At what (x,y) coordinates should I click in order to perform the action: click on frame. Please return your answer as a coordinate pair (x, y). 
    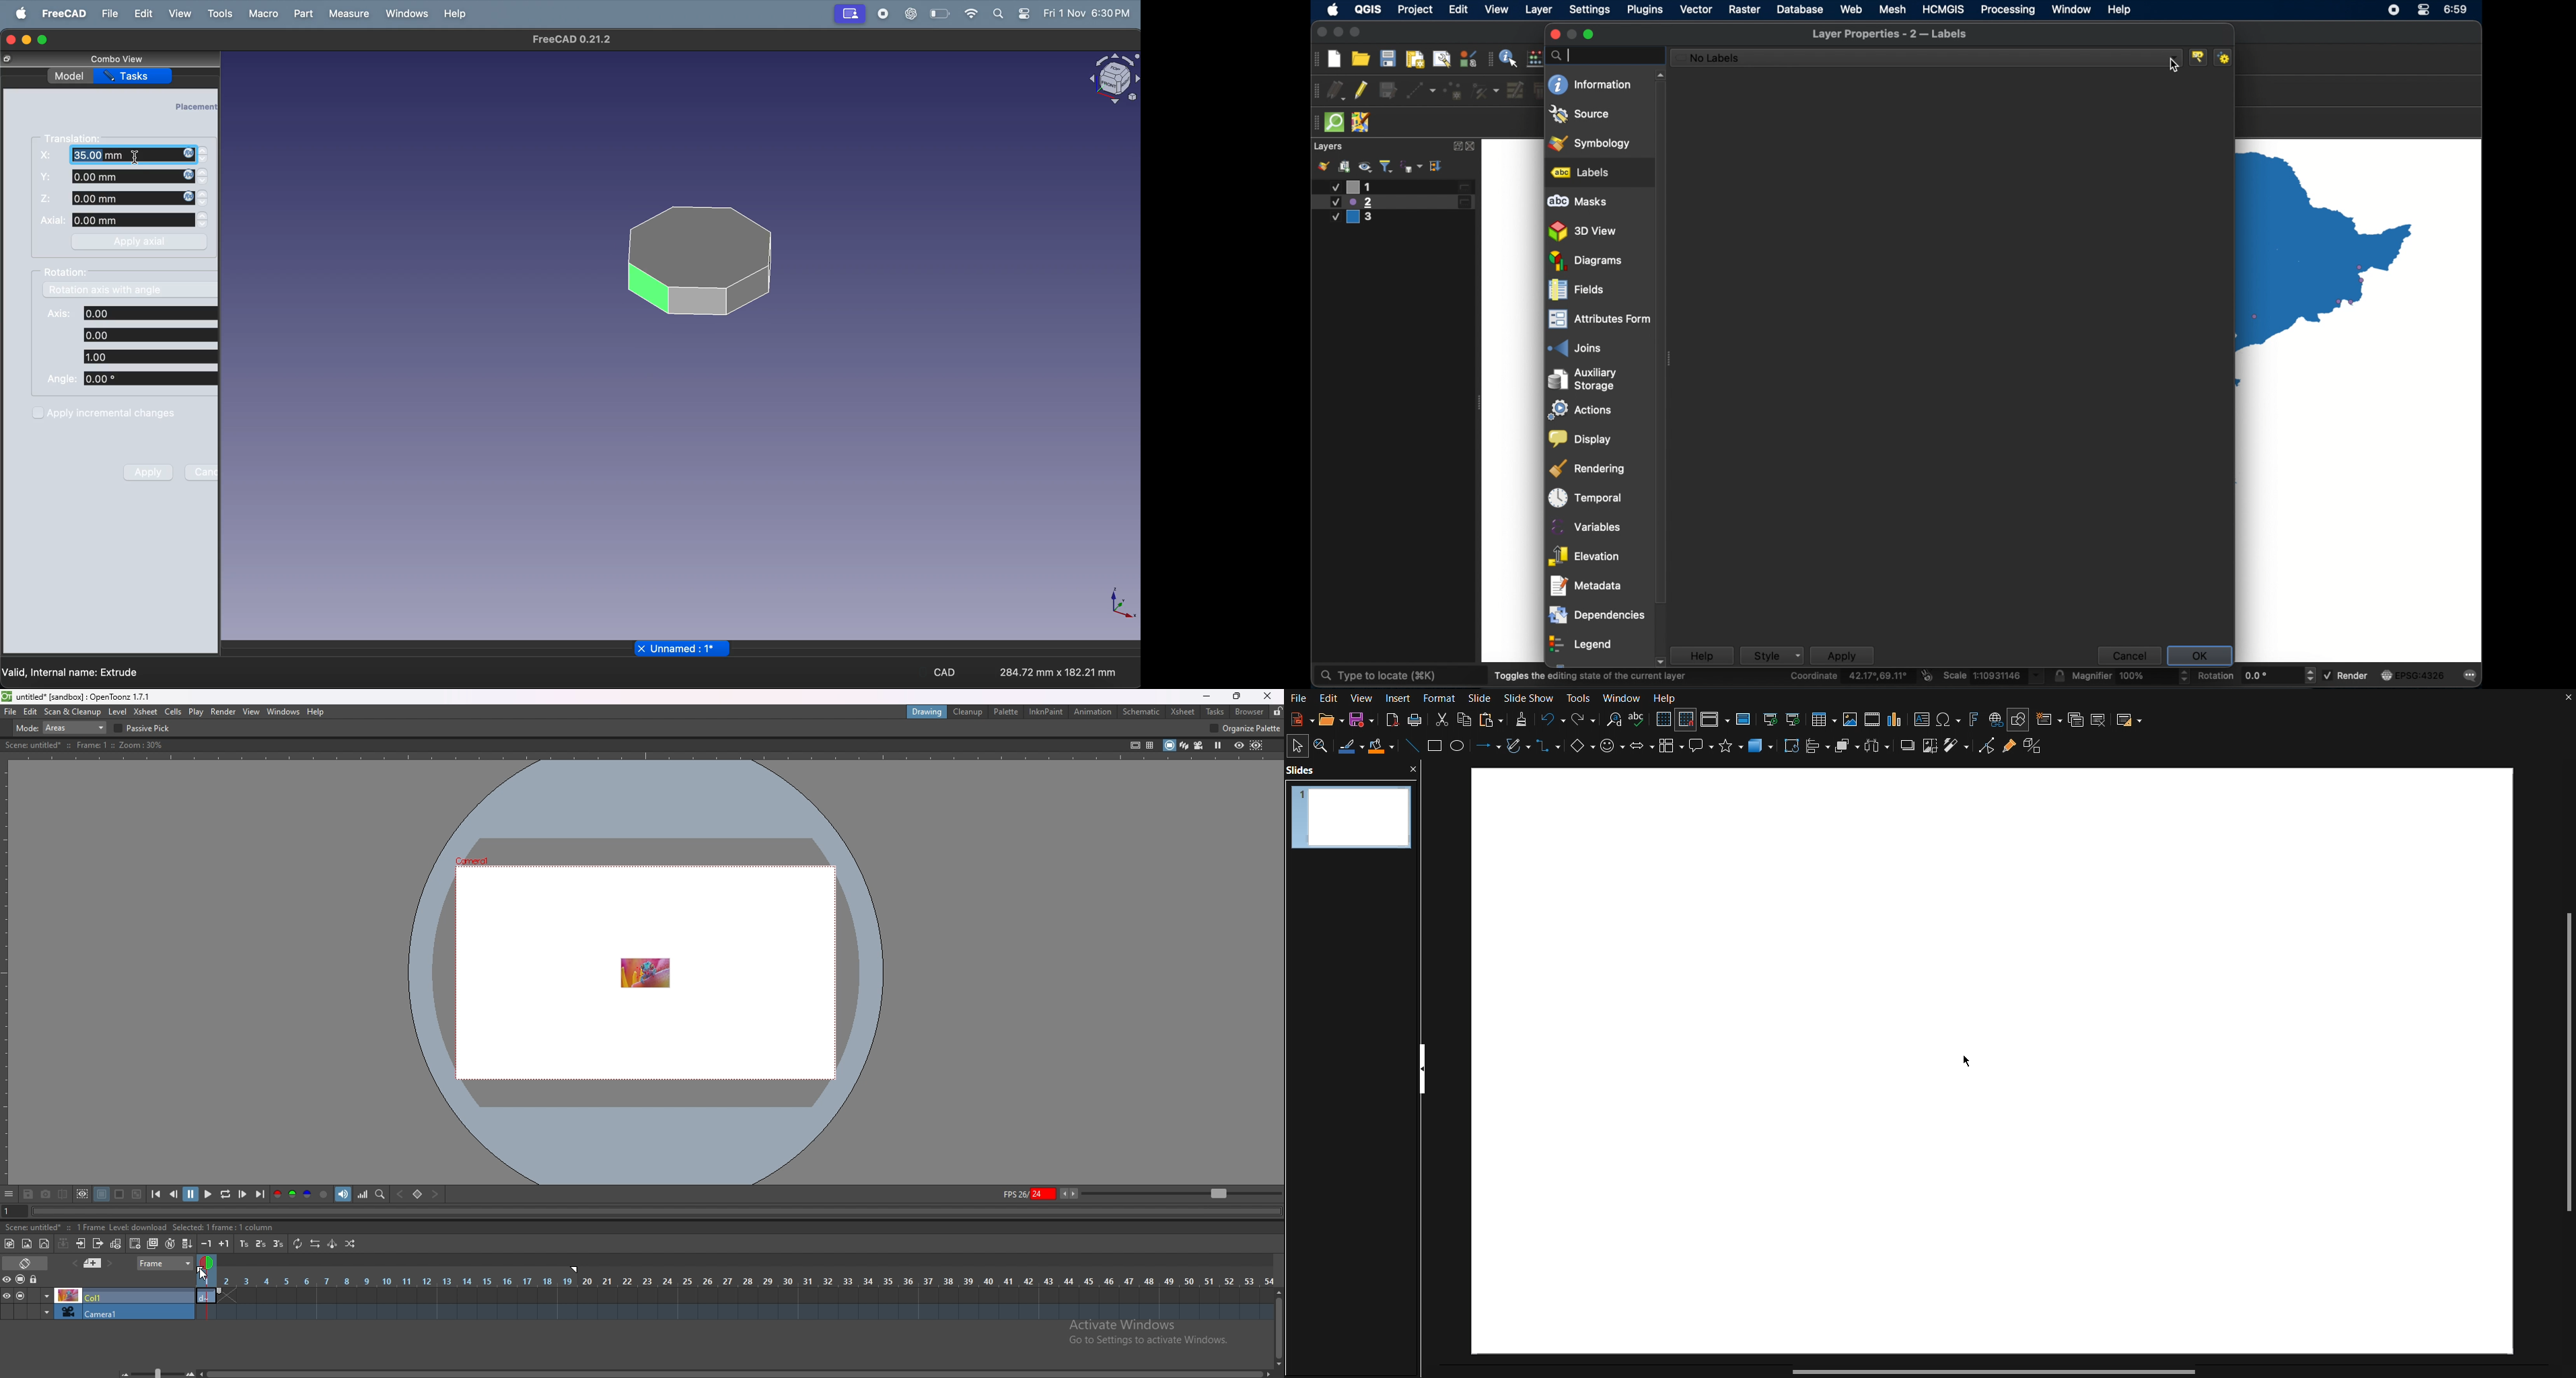
    Looking at the image, I should click on (165, 1263).